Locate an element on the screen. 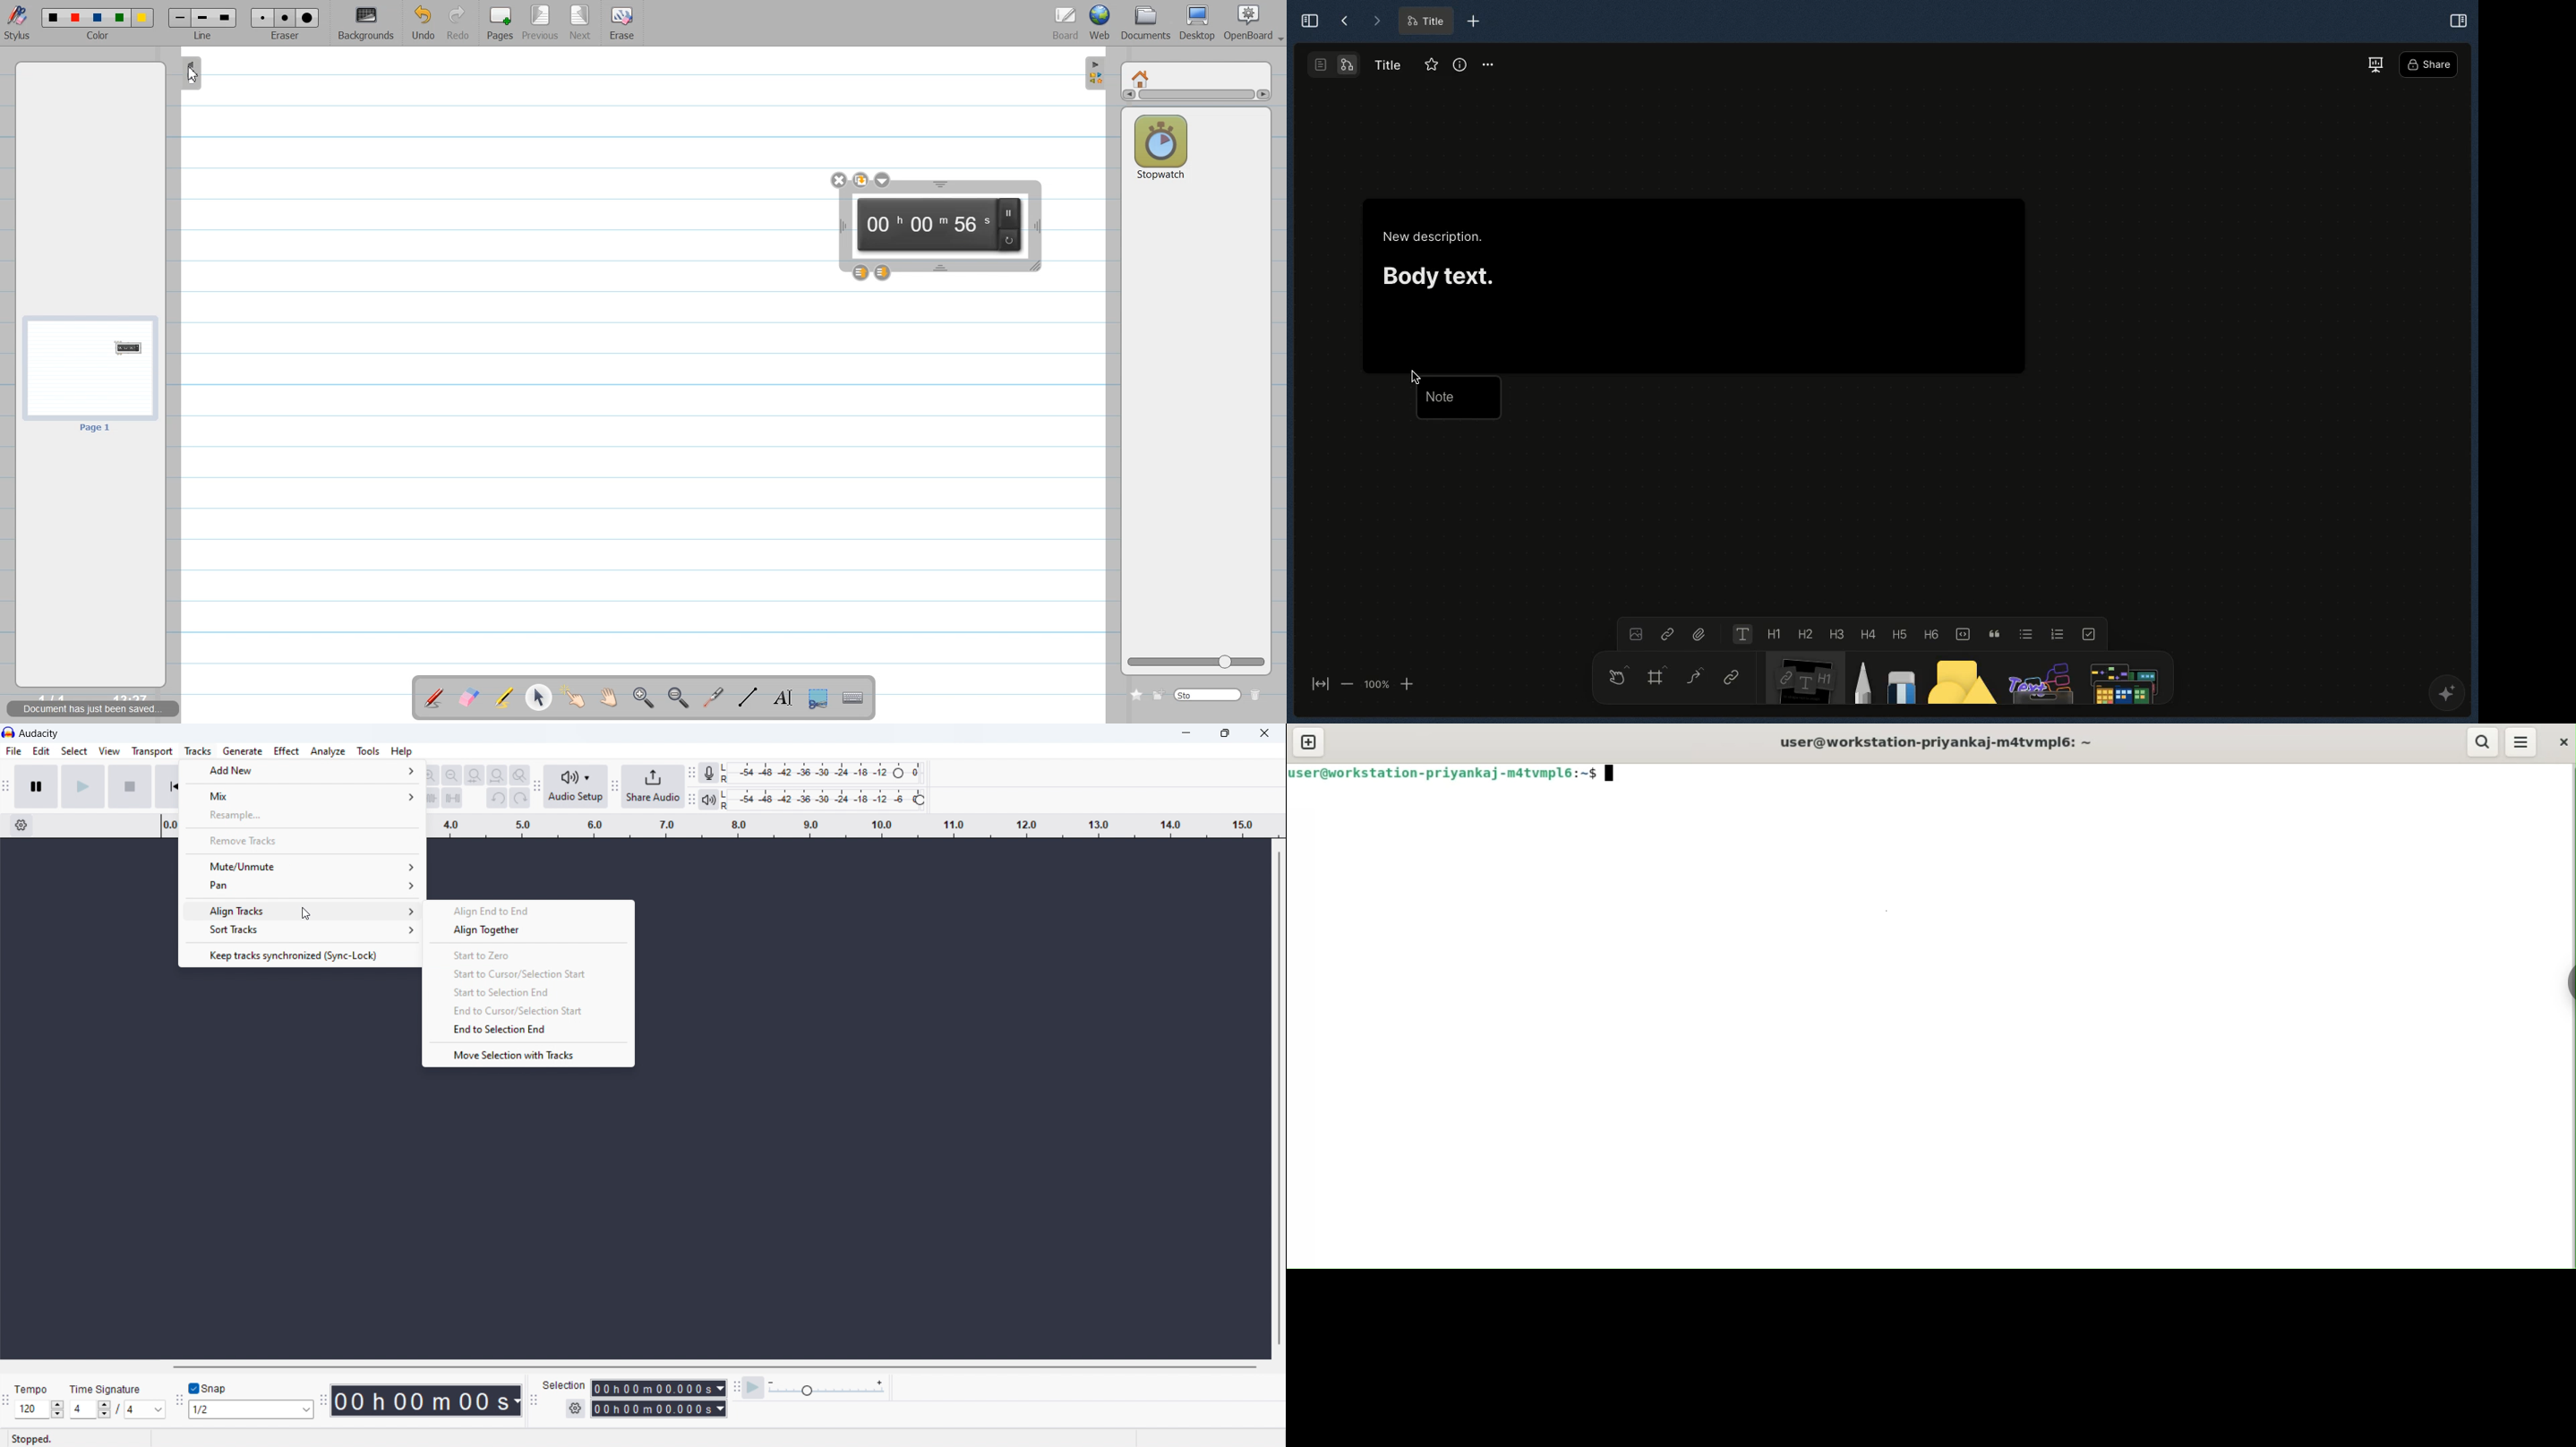 The width and height of the screenshot is (2576, 1456). vertical scroll bar is located at coordinates (1275, 1097).